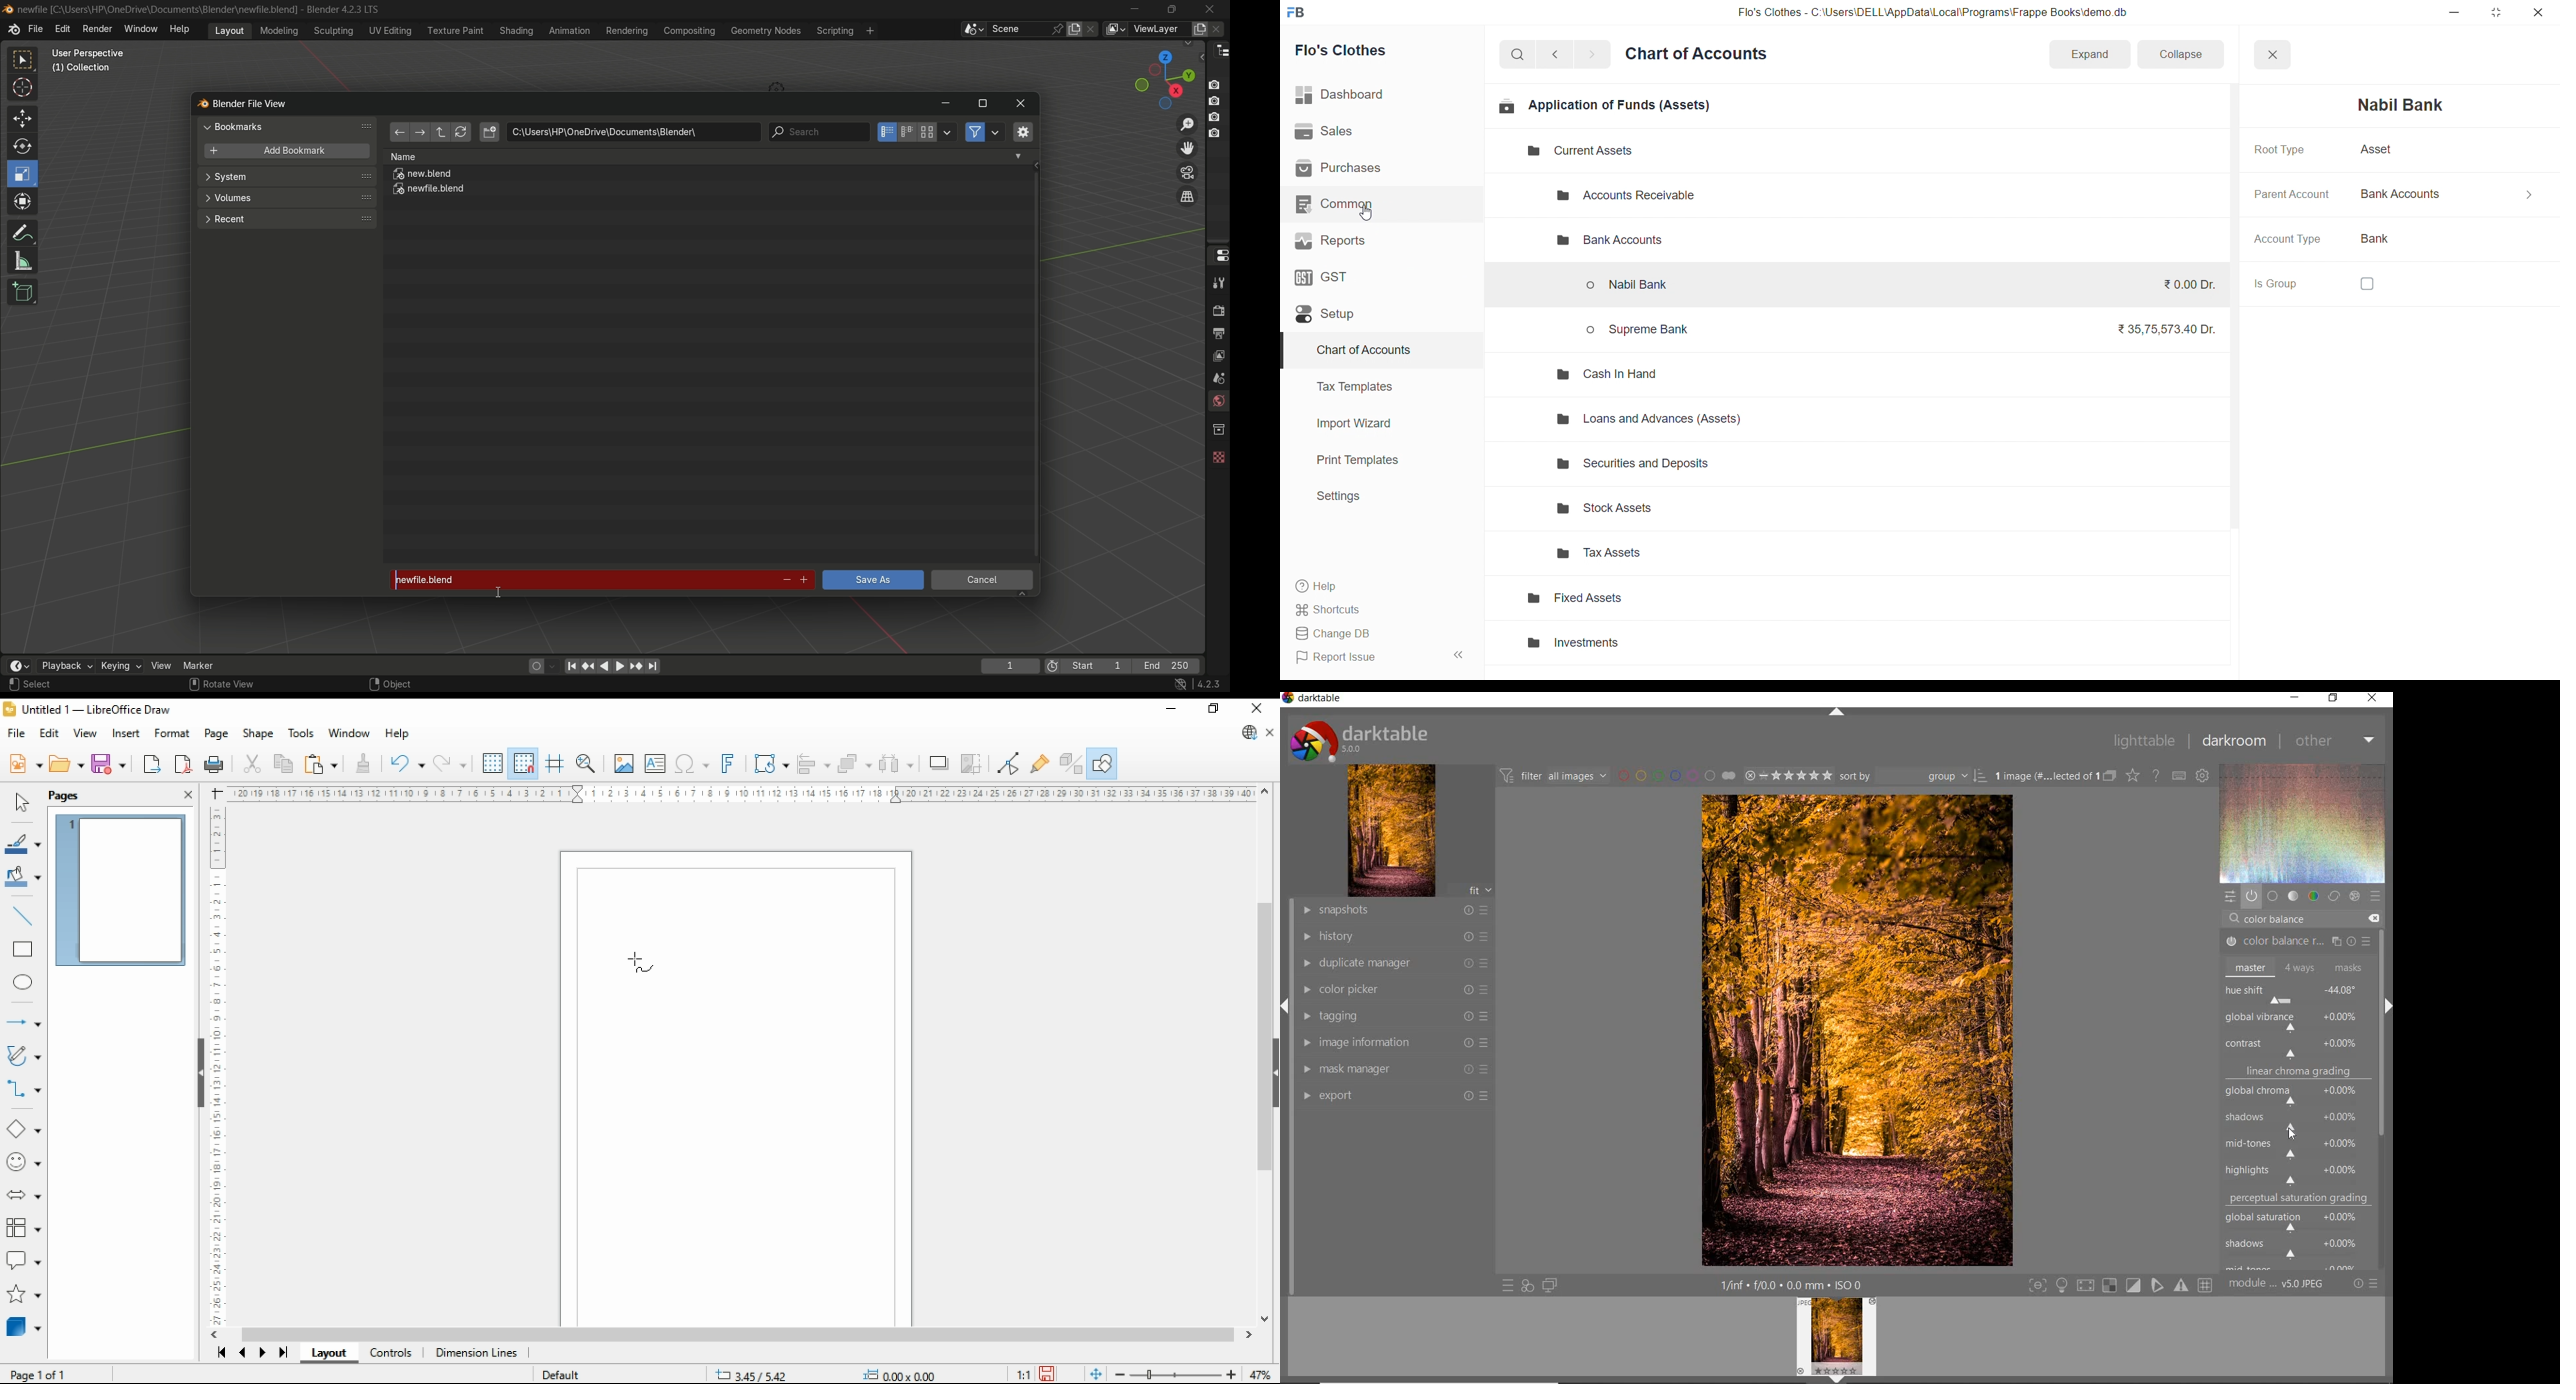 The height and width of the screenshot is (1400, 2576). I want to click on Report Issue, so click(1363, 657).